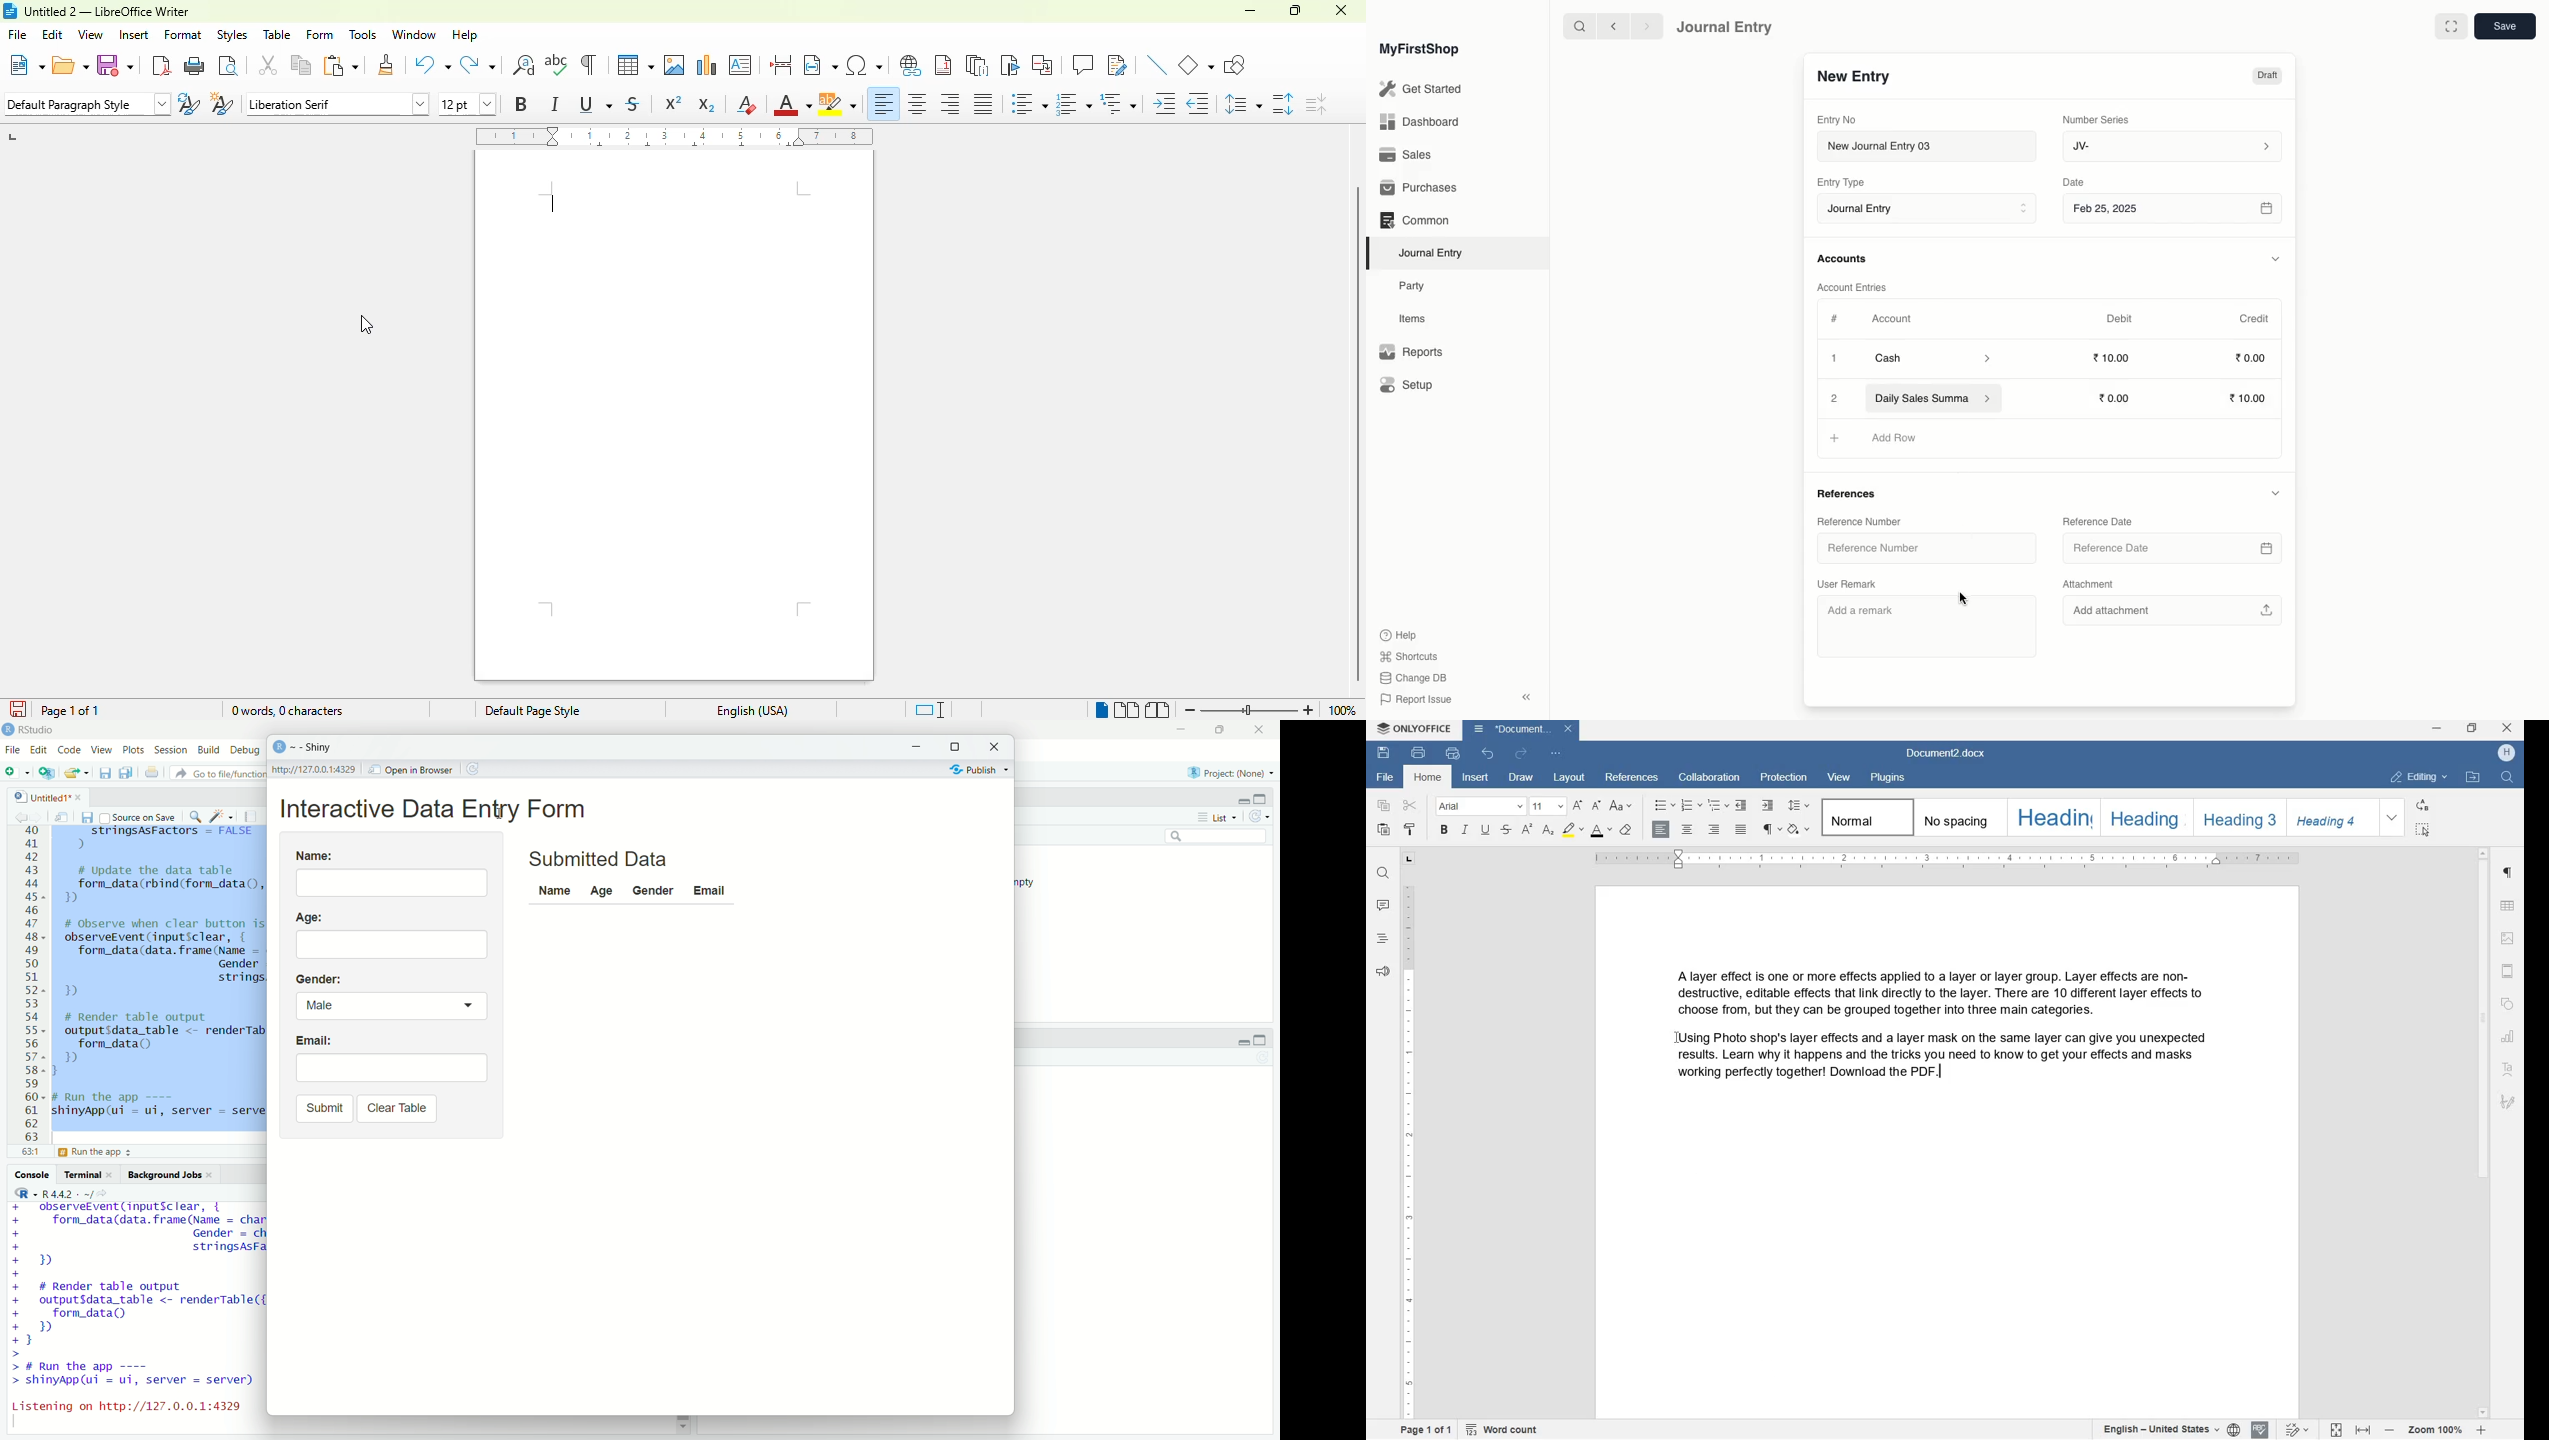 This screenshot has height=1456, width=2576. What do you see at coordinates (2172, 1430) in the screenshot?
I see `SELECT TEXT OR DOCUMENT LANGUAGE` at bounding box center [2172, 1430].